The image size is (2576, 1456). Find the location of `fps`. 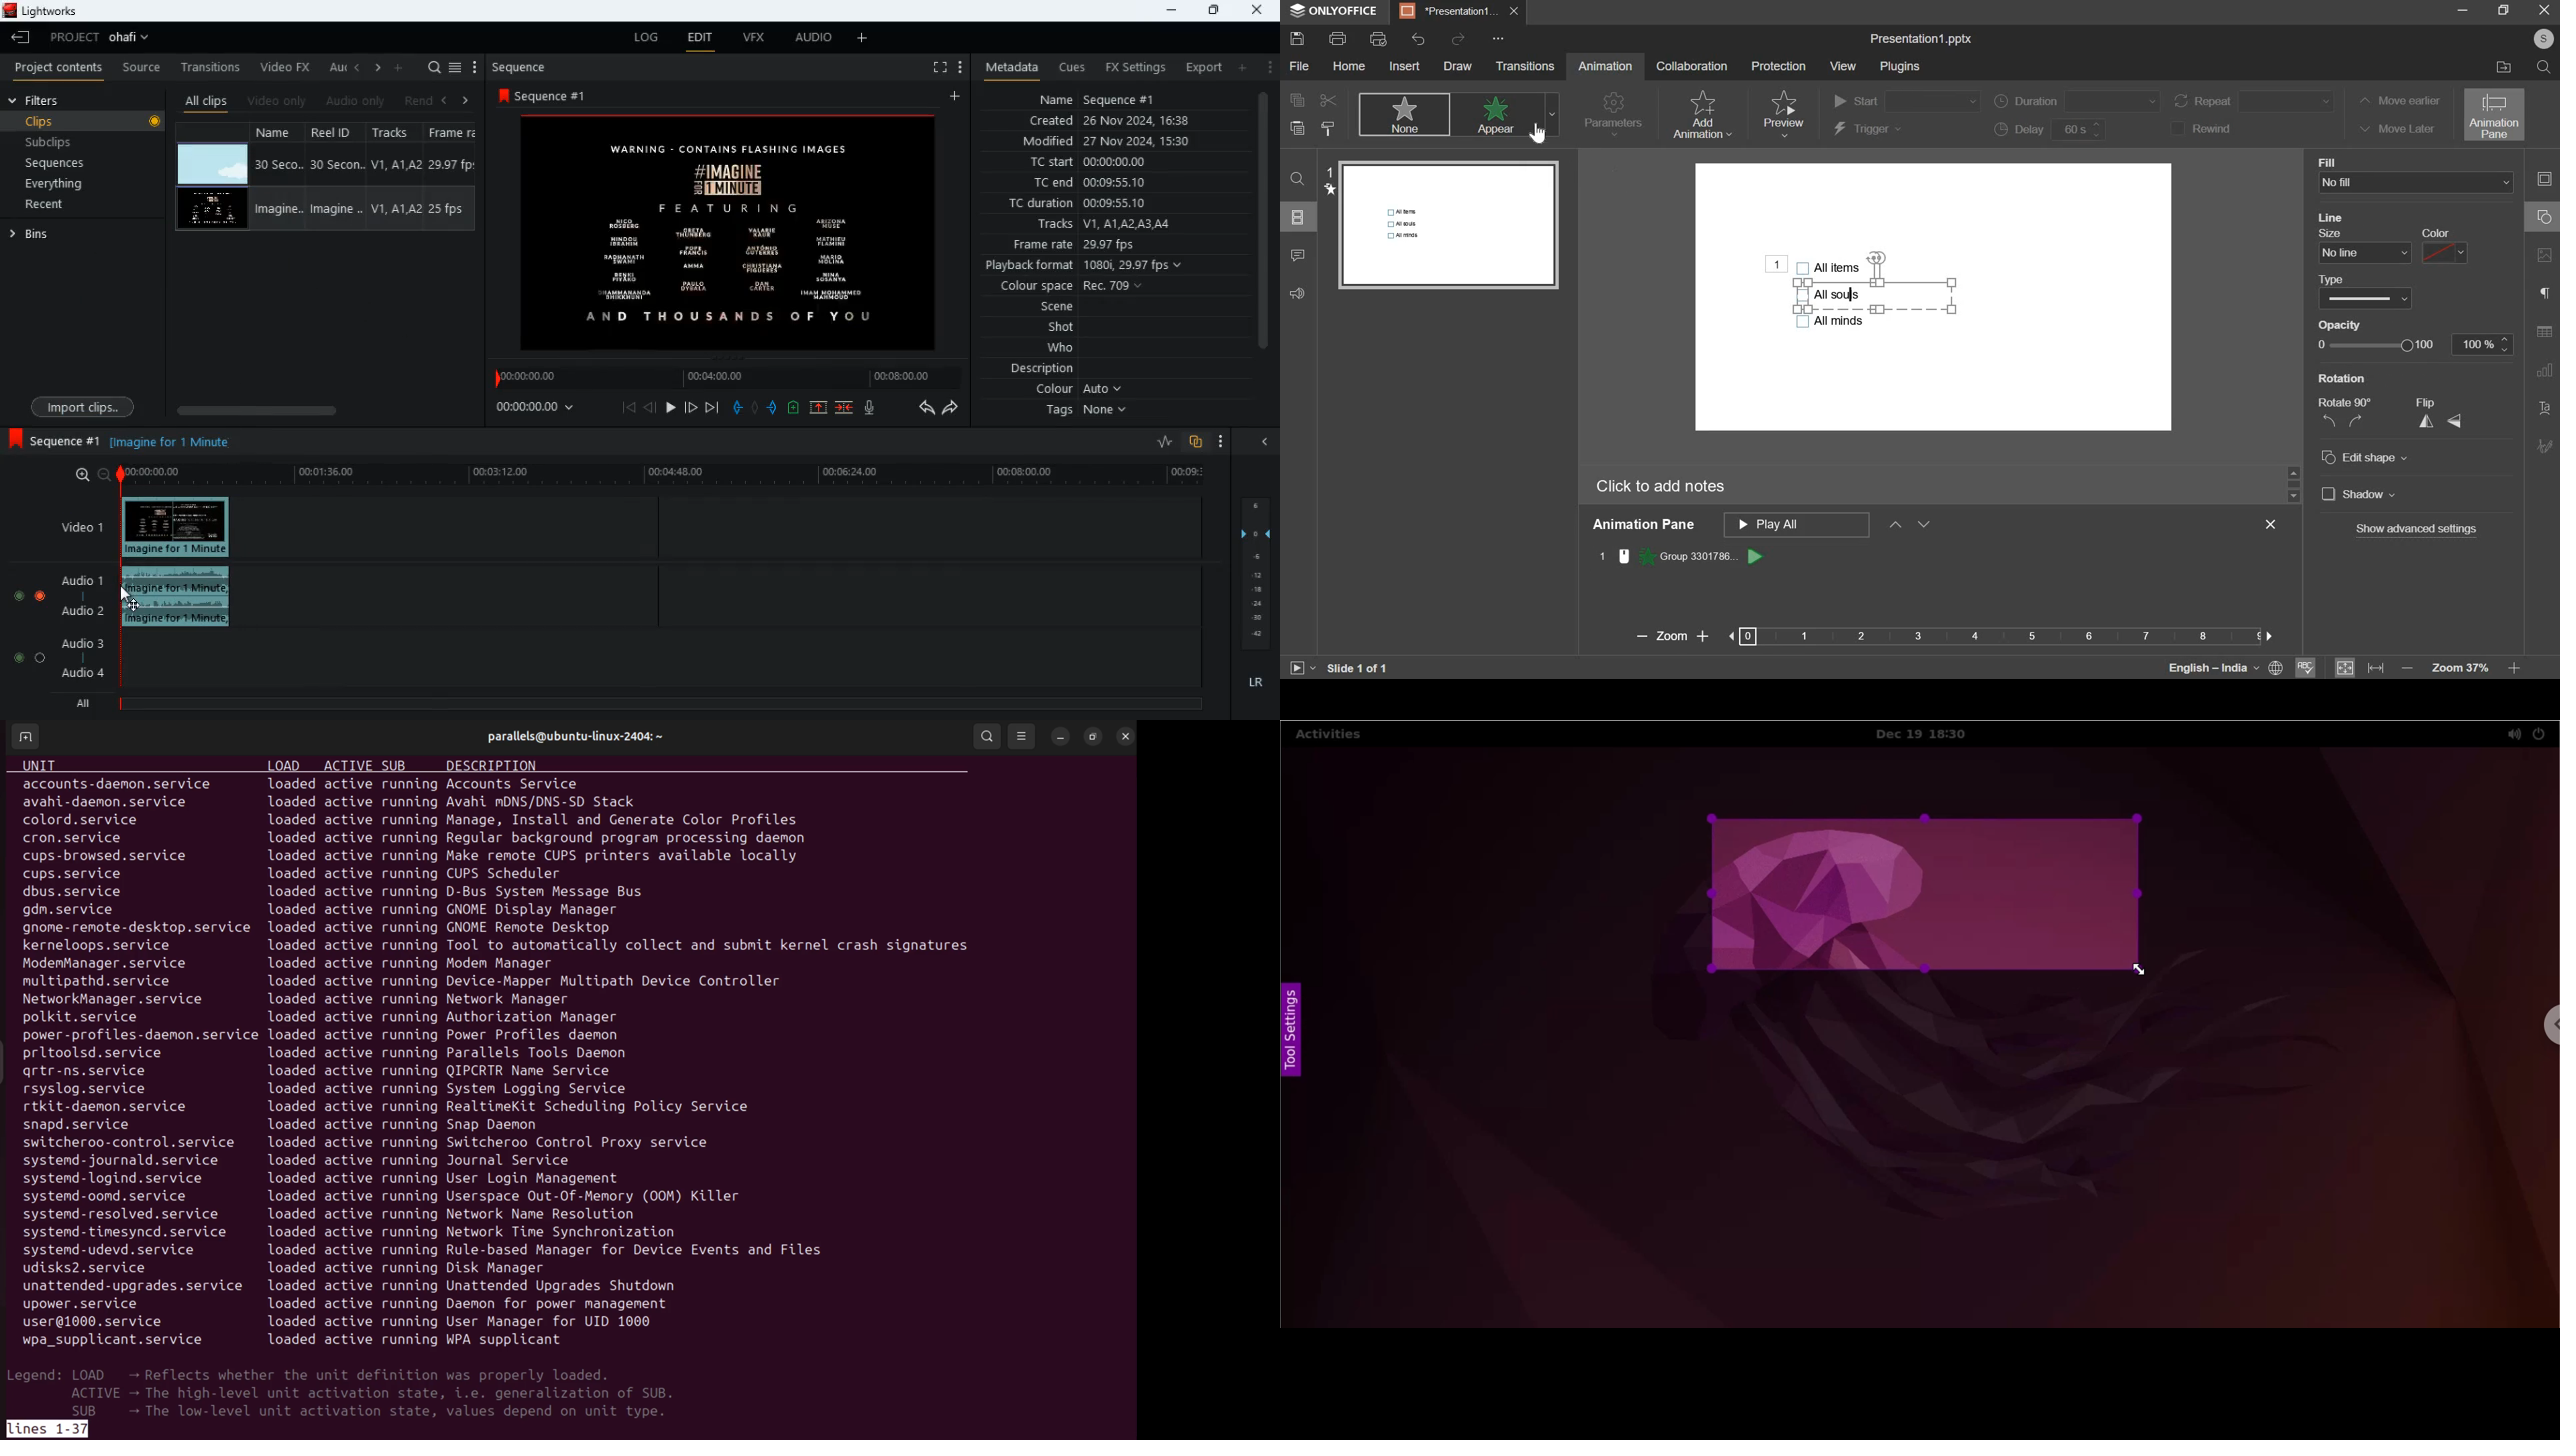

fps is located at coordinates (454, 132).